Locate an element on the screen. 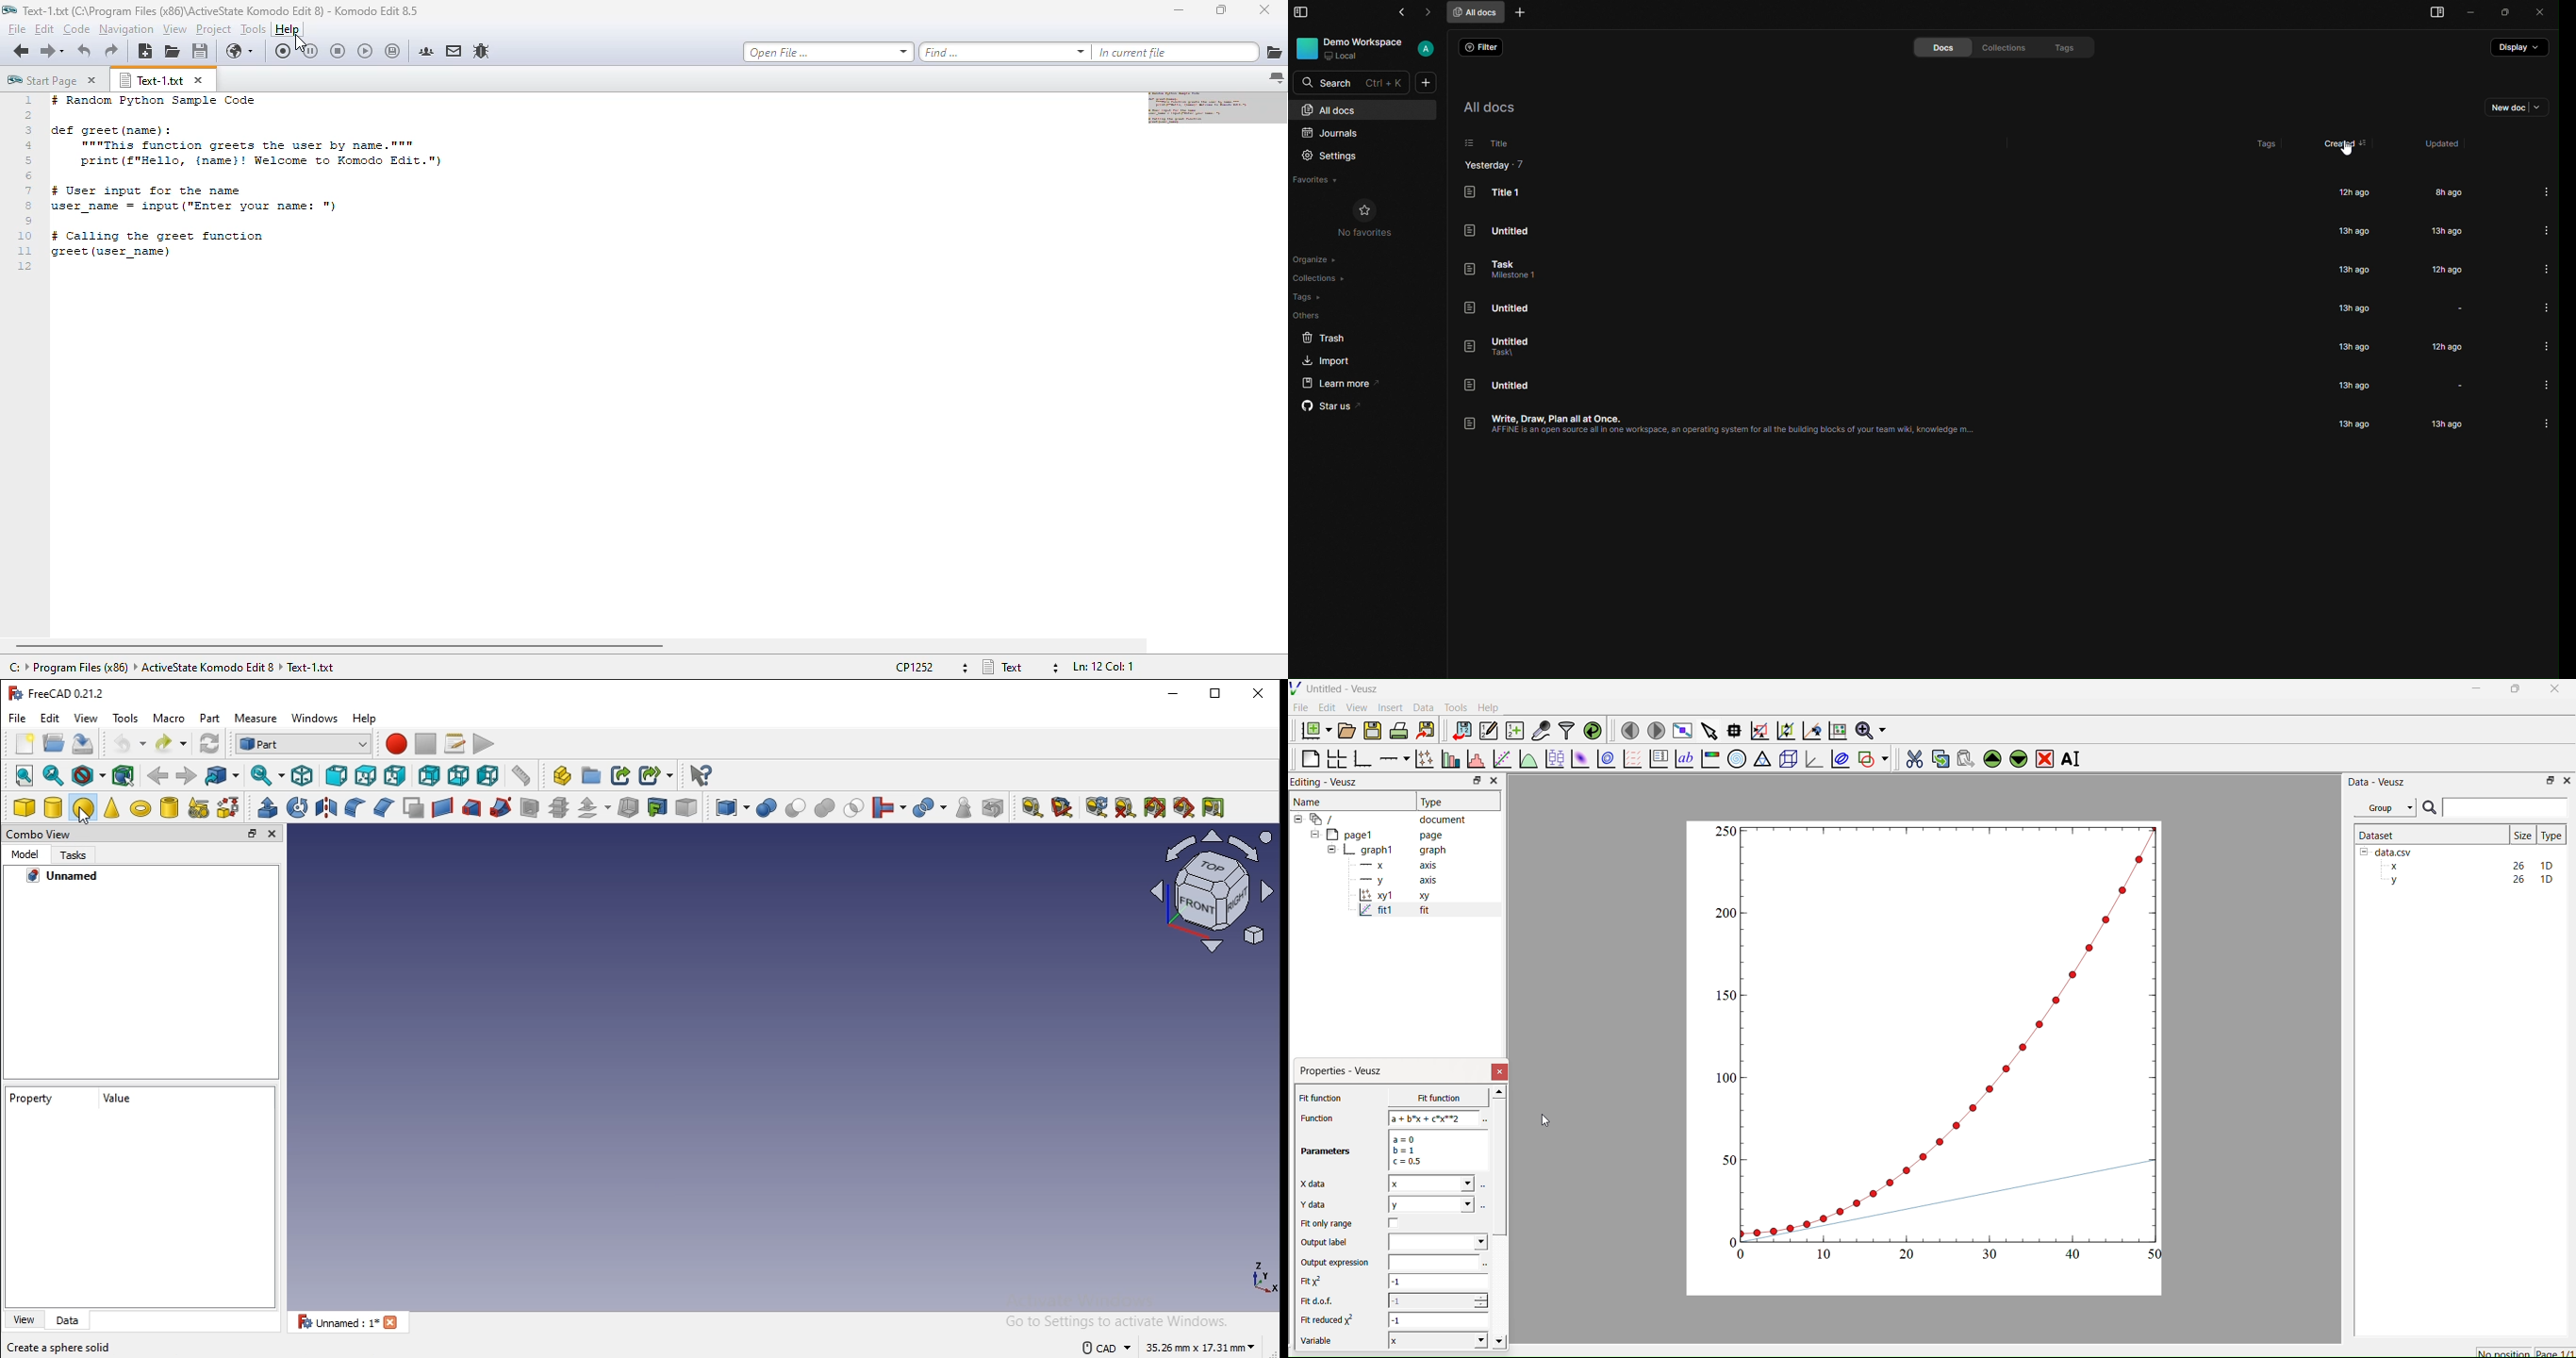  all docs is located at coordinates (1495, 106).